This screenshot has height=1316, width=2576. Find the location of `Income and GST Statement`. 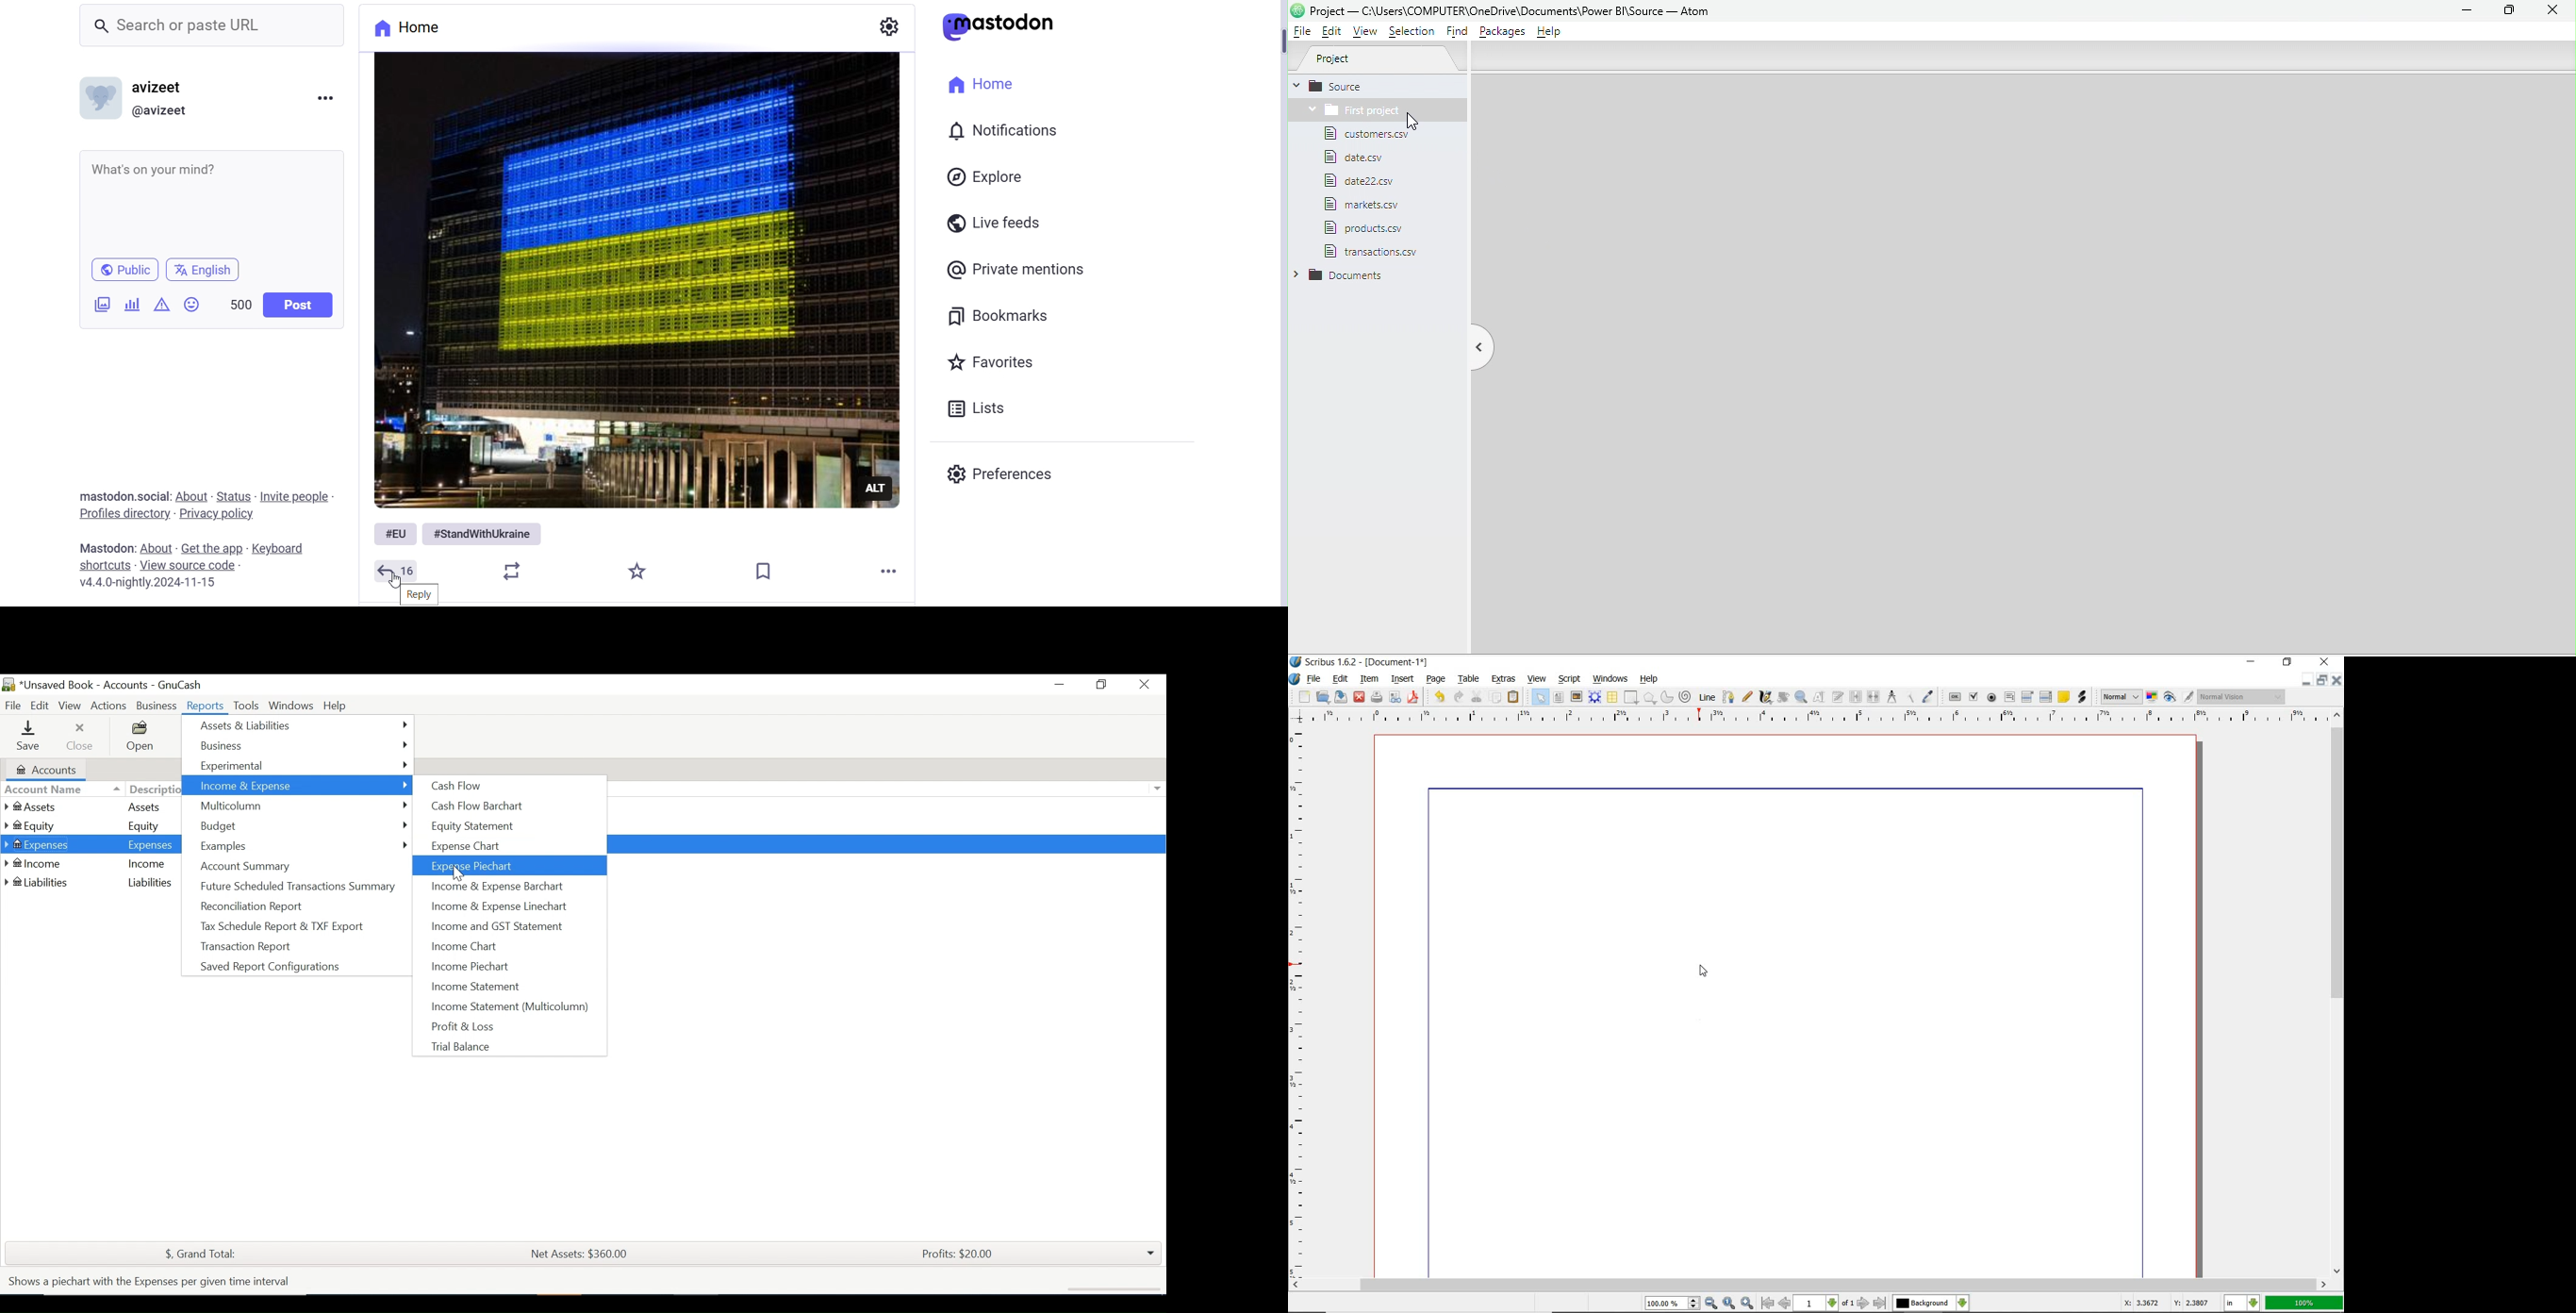

Income and GST Statement is located at coordinates (495, 927).